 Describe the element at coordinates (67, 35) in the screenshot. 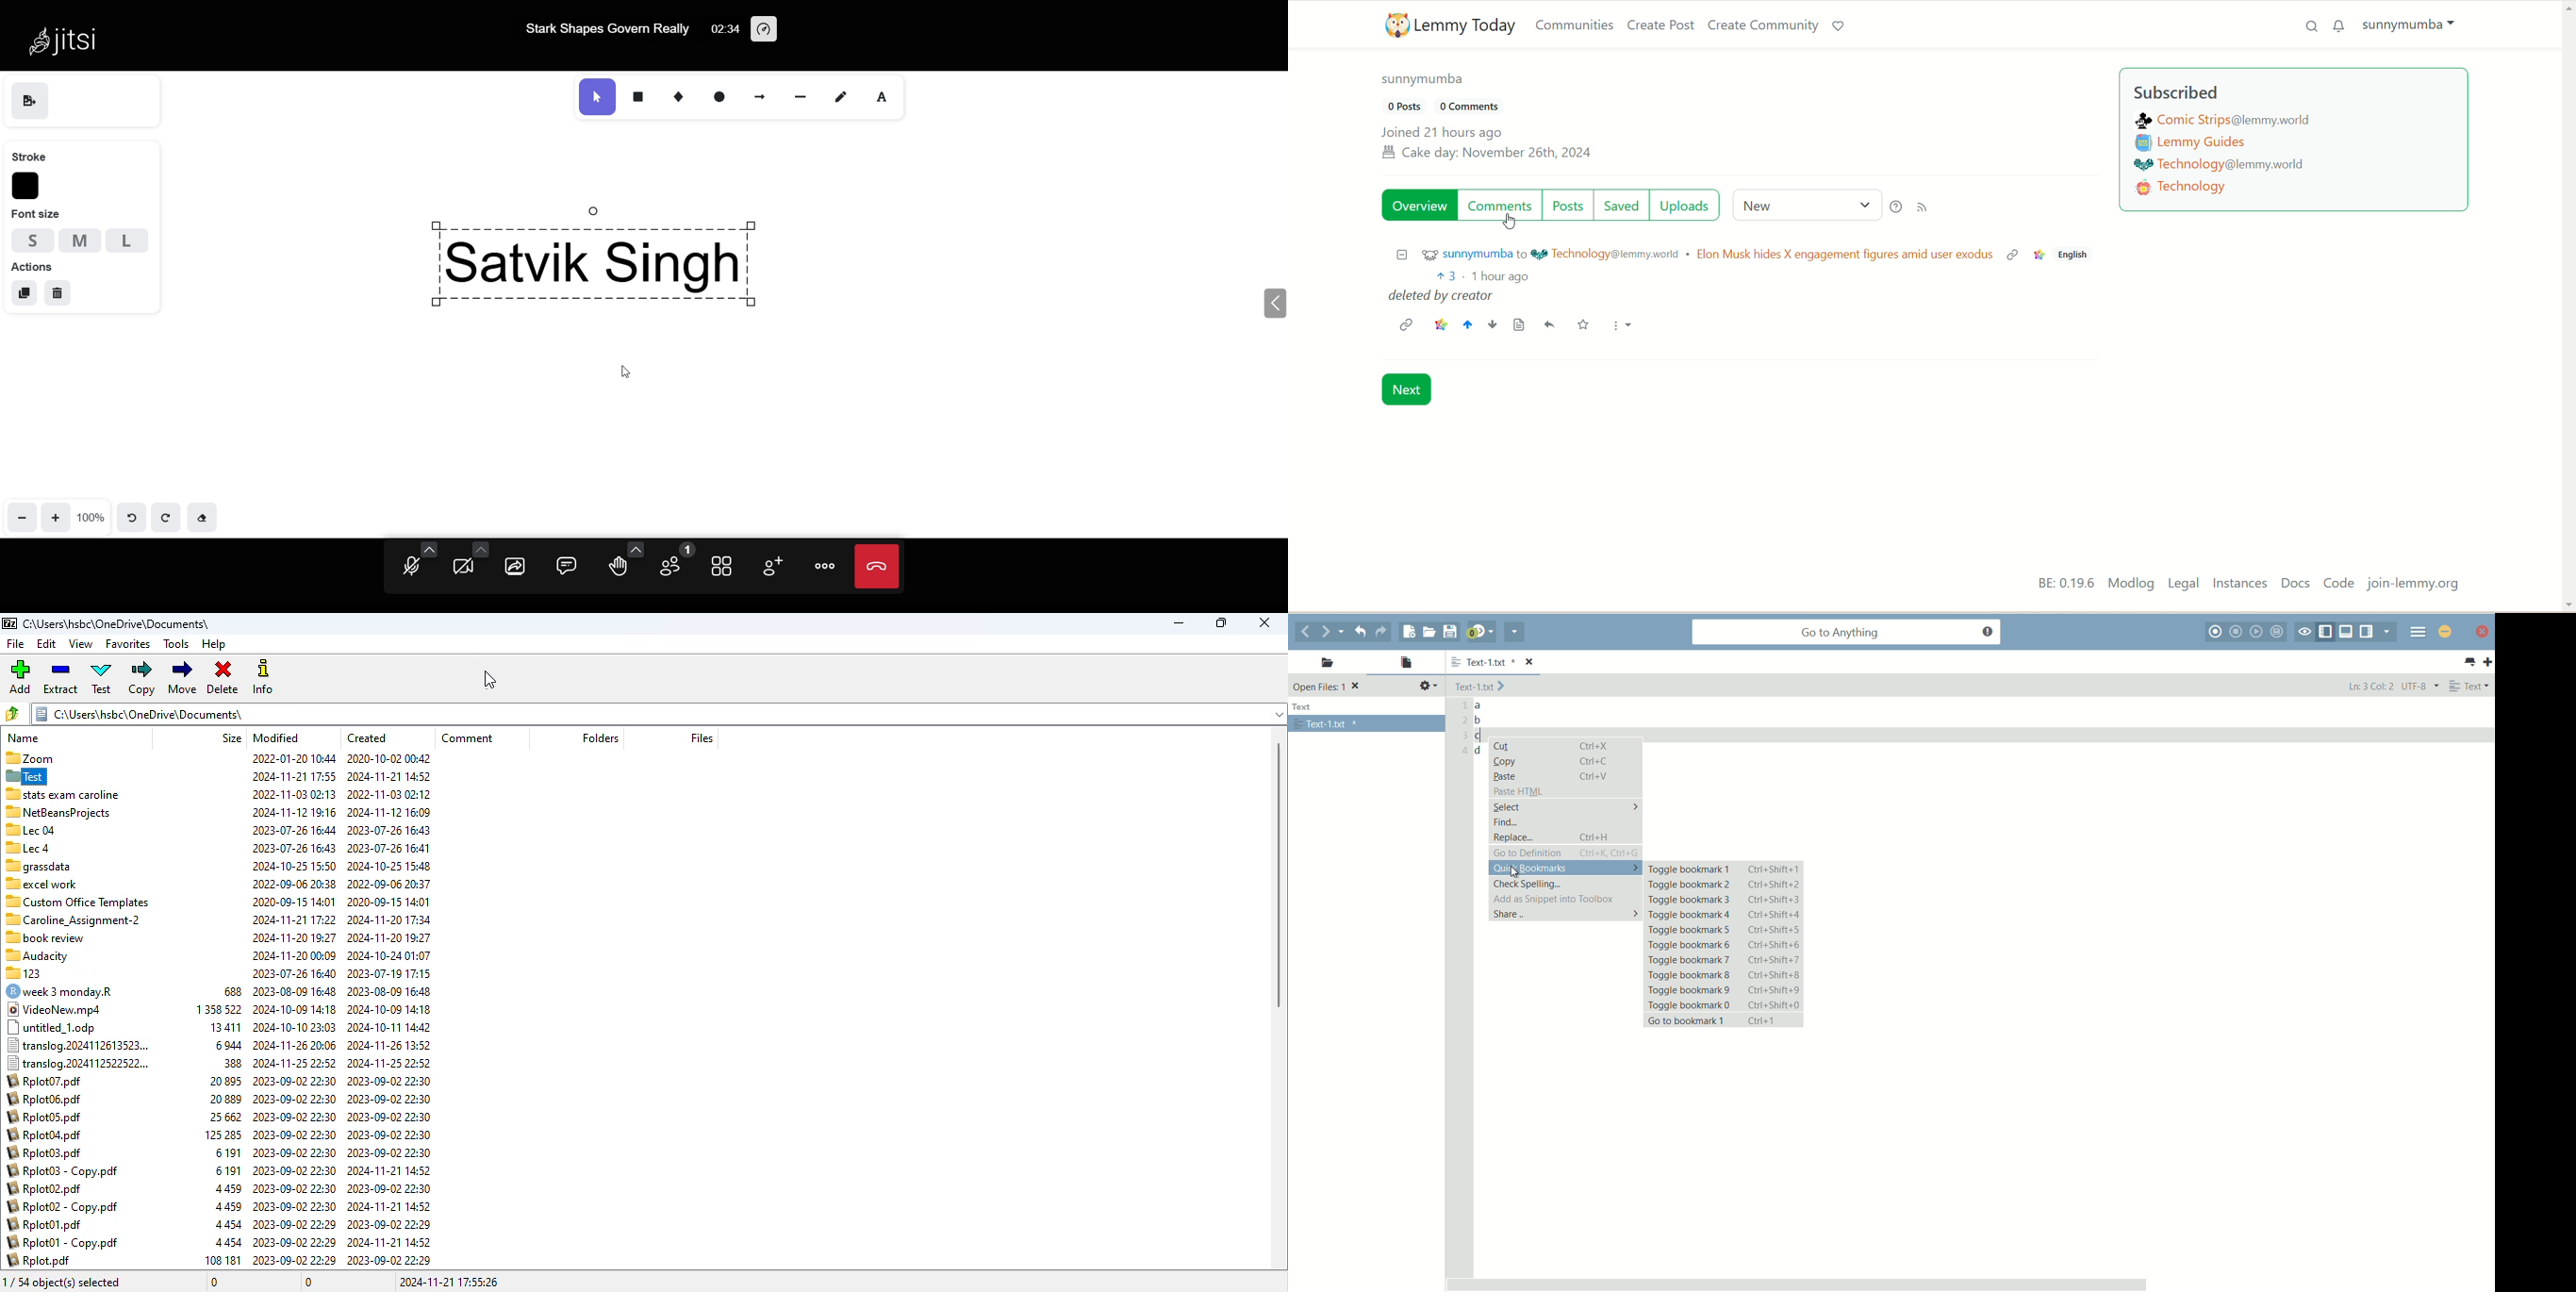

I see `Jitsi` at that location.